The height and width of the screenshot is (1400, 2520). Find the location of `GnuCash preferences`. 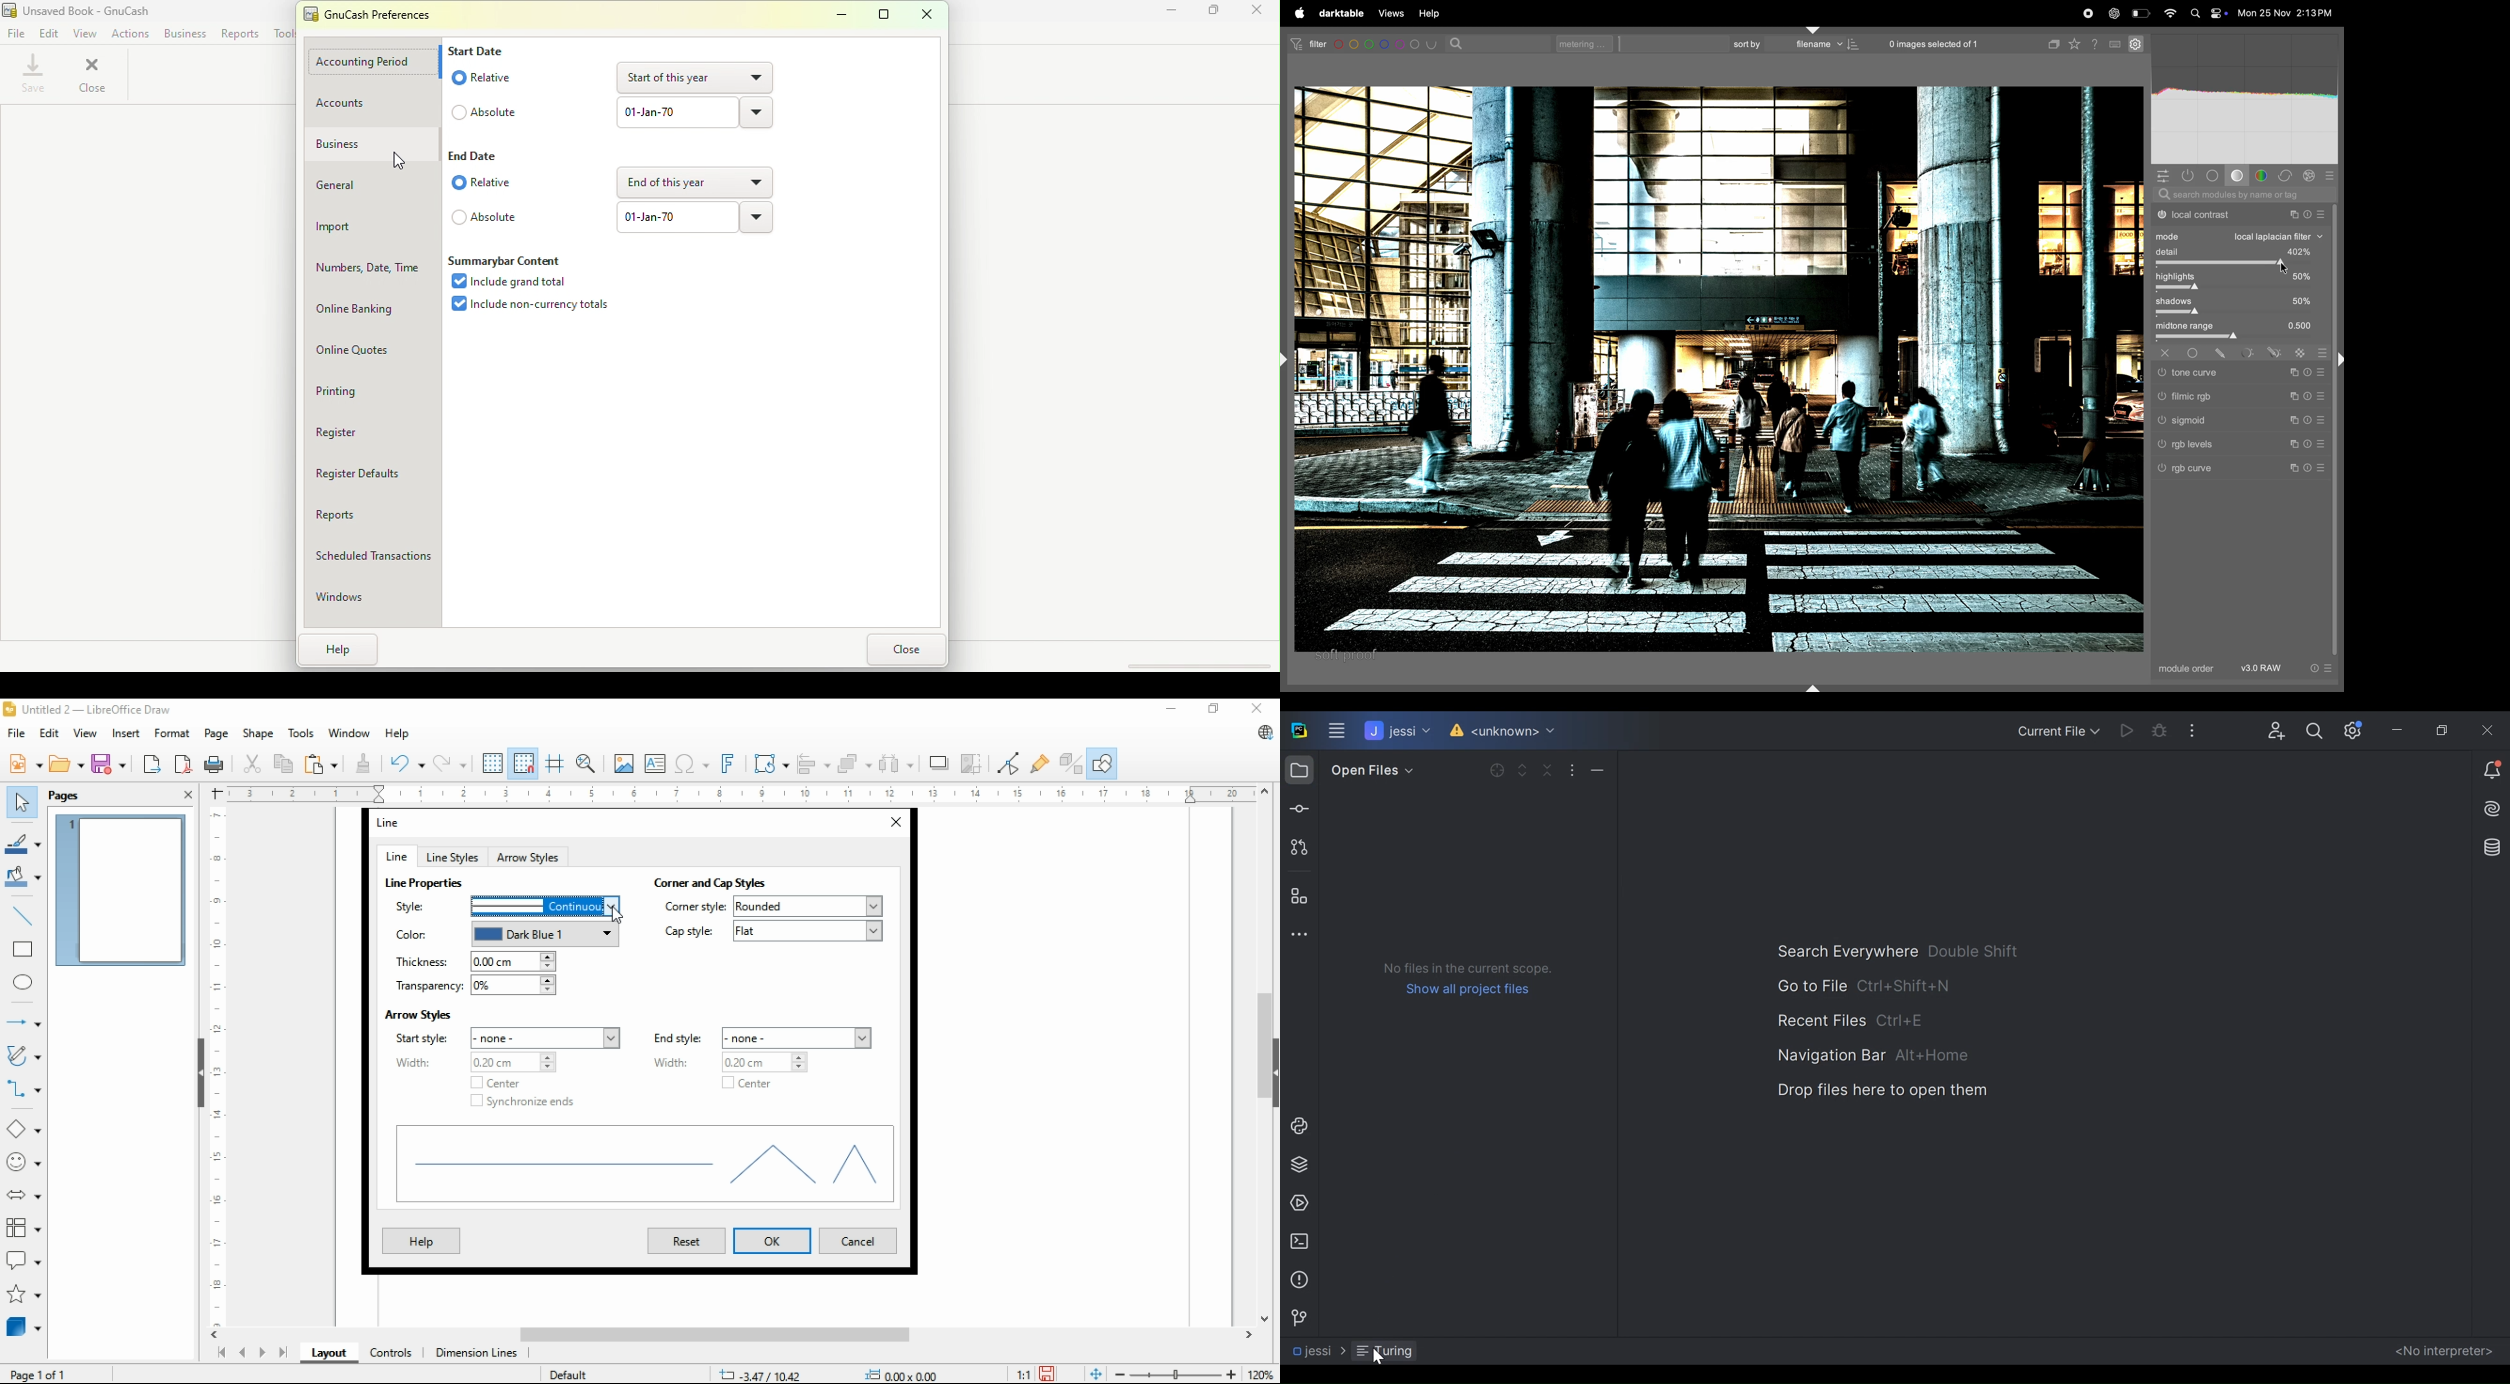

GnuCash preferences is located at coordinates (372, 16).